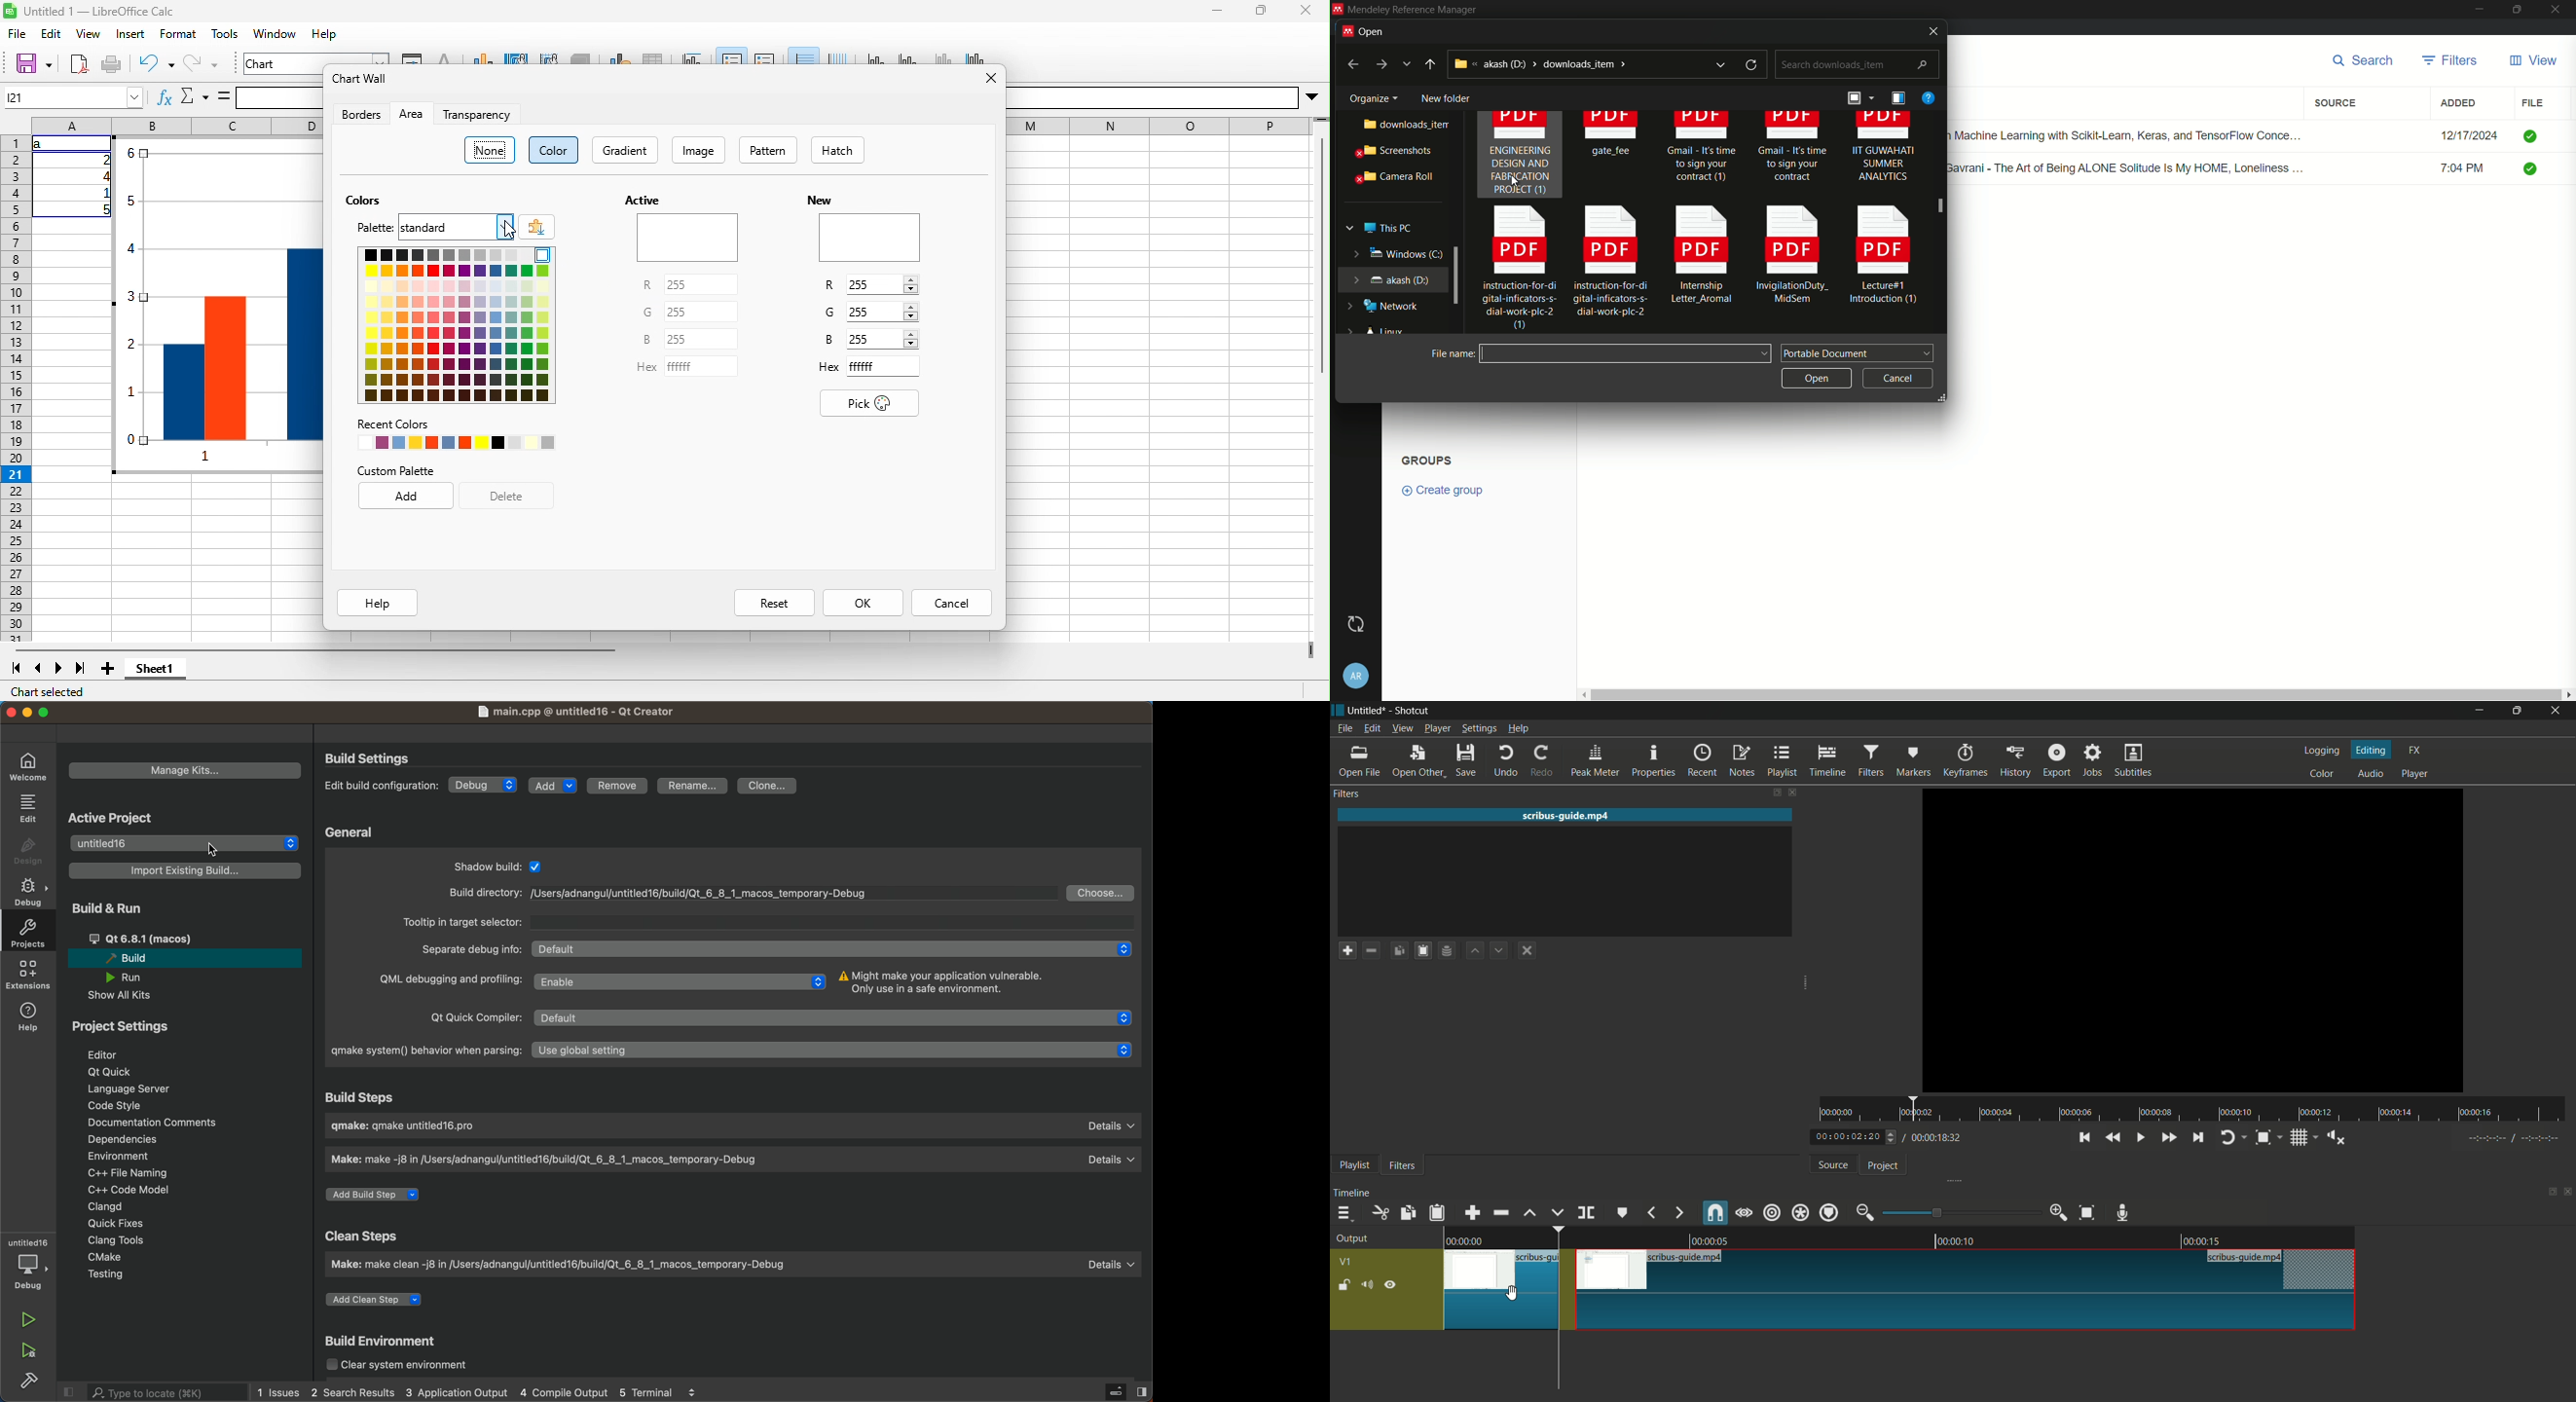 The image size is (2576, 1428). I want to click on edit build, so click(383, 785).